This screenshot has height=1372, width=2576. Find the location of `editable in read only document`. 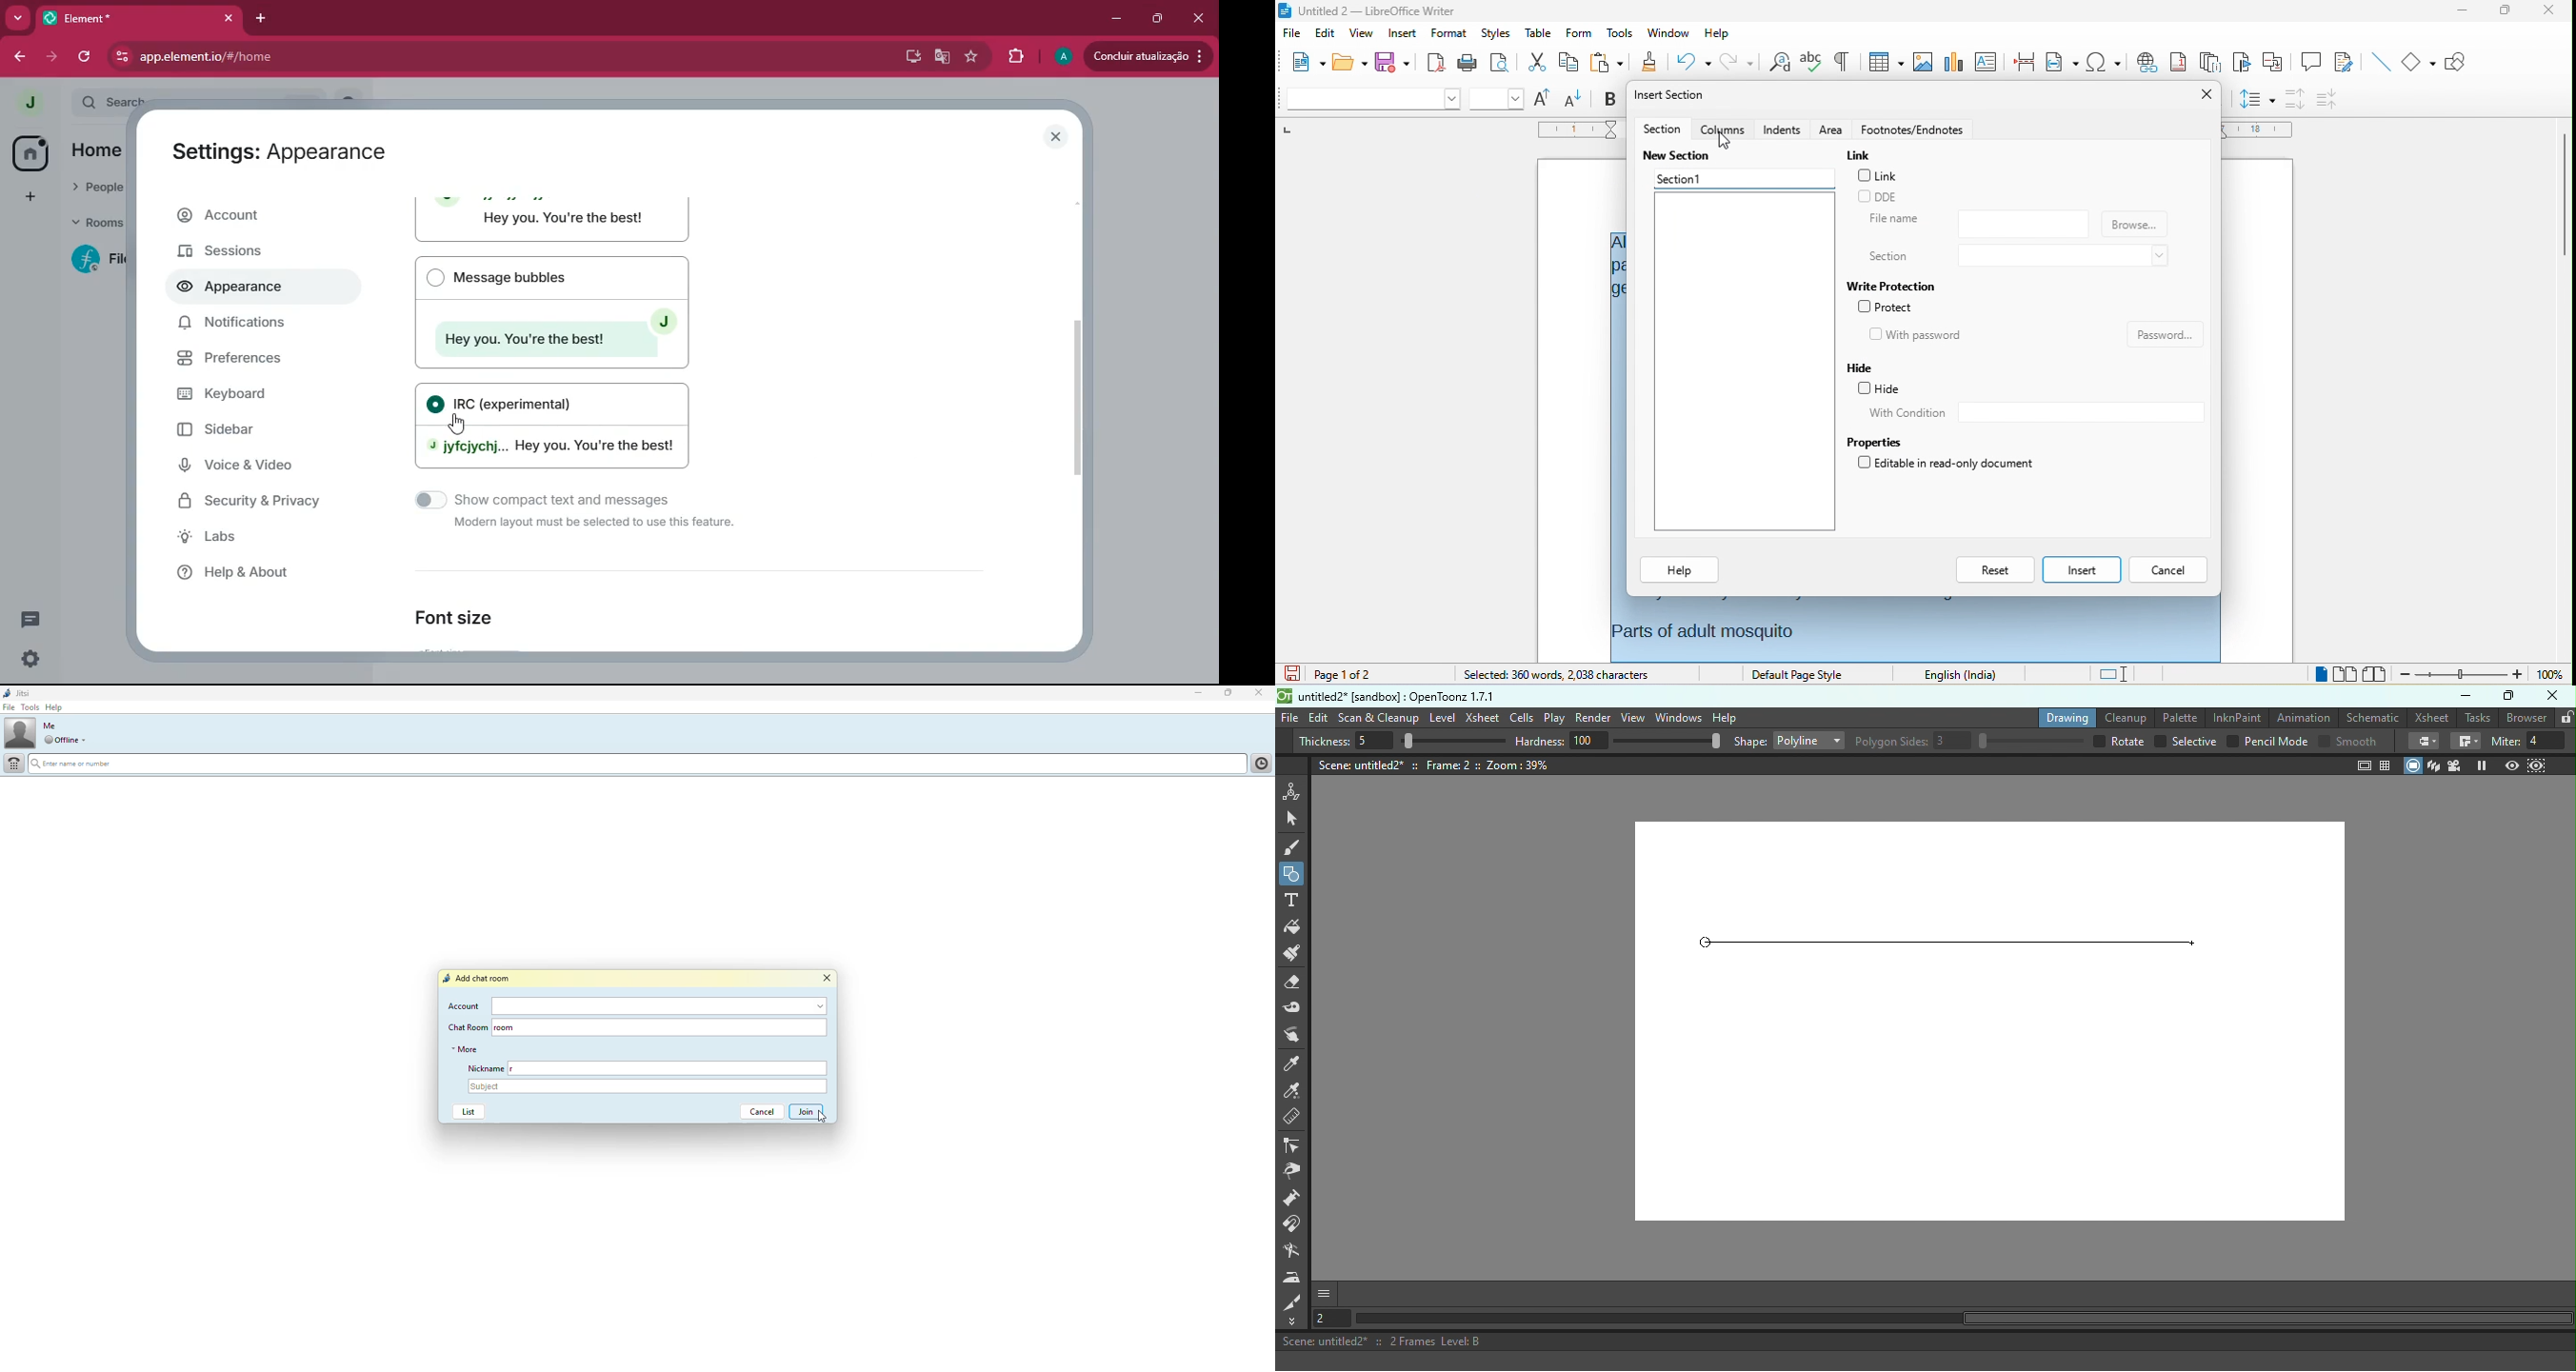

editable in read only document is located at coordinates (1947, 465).